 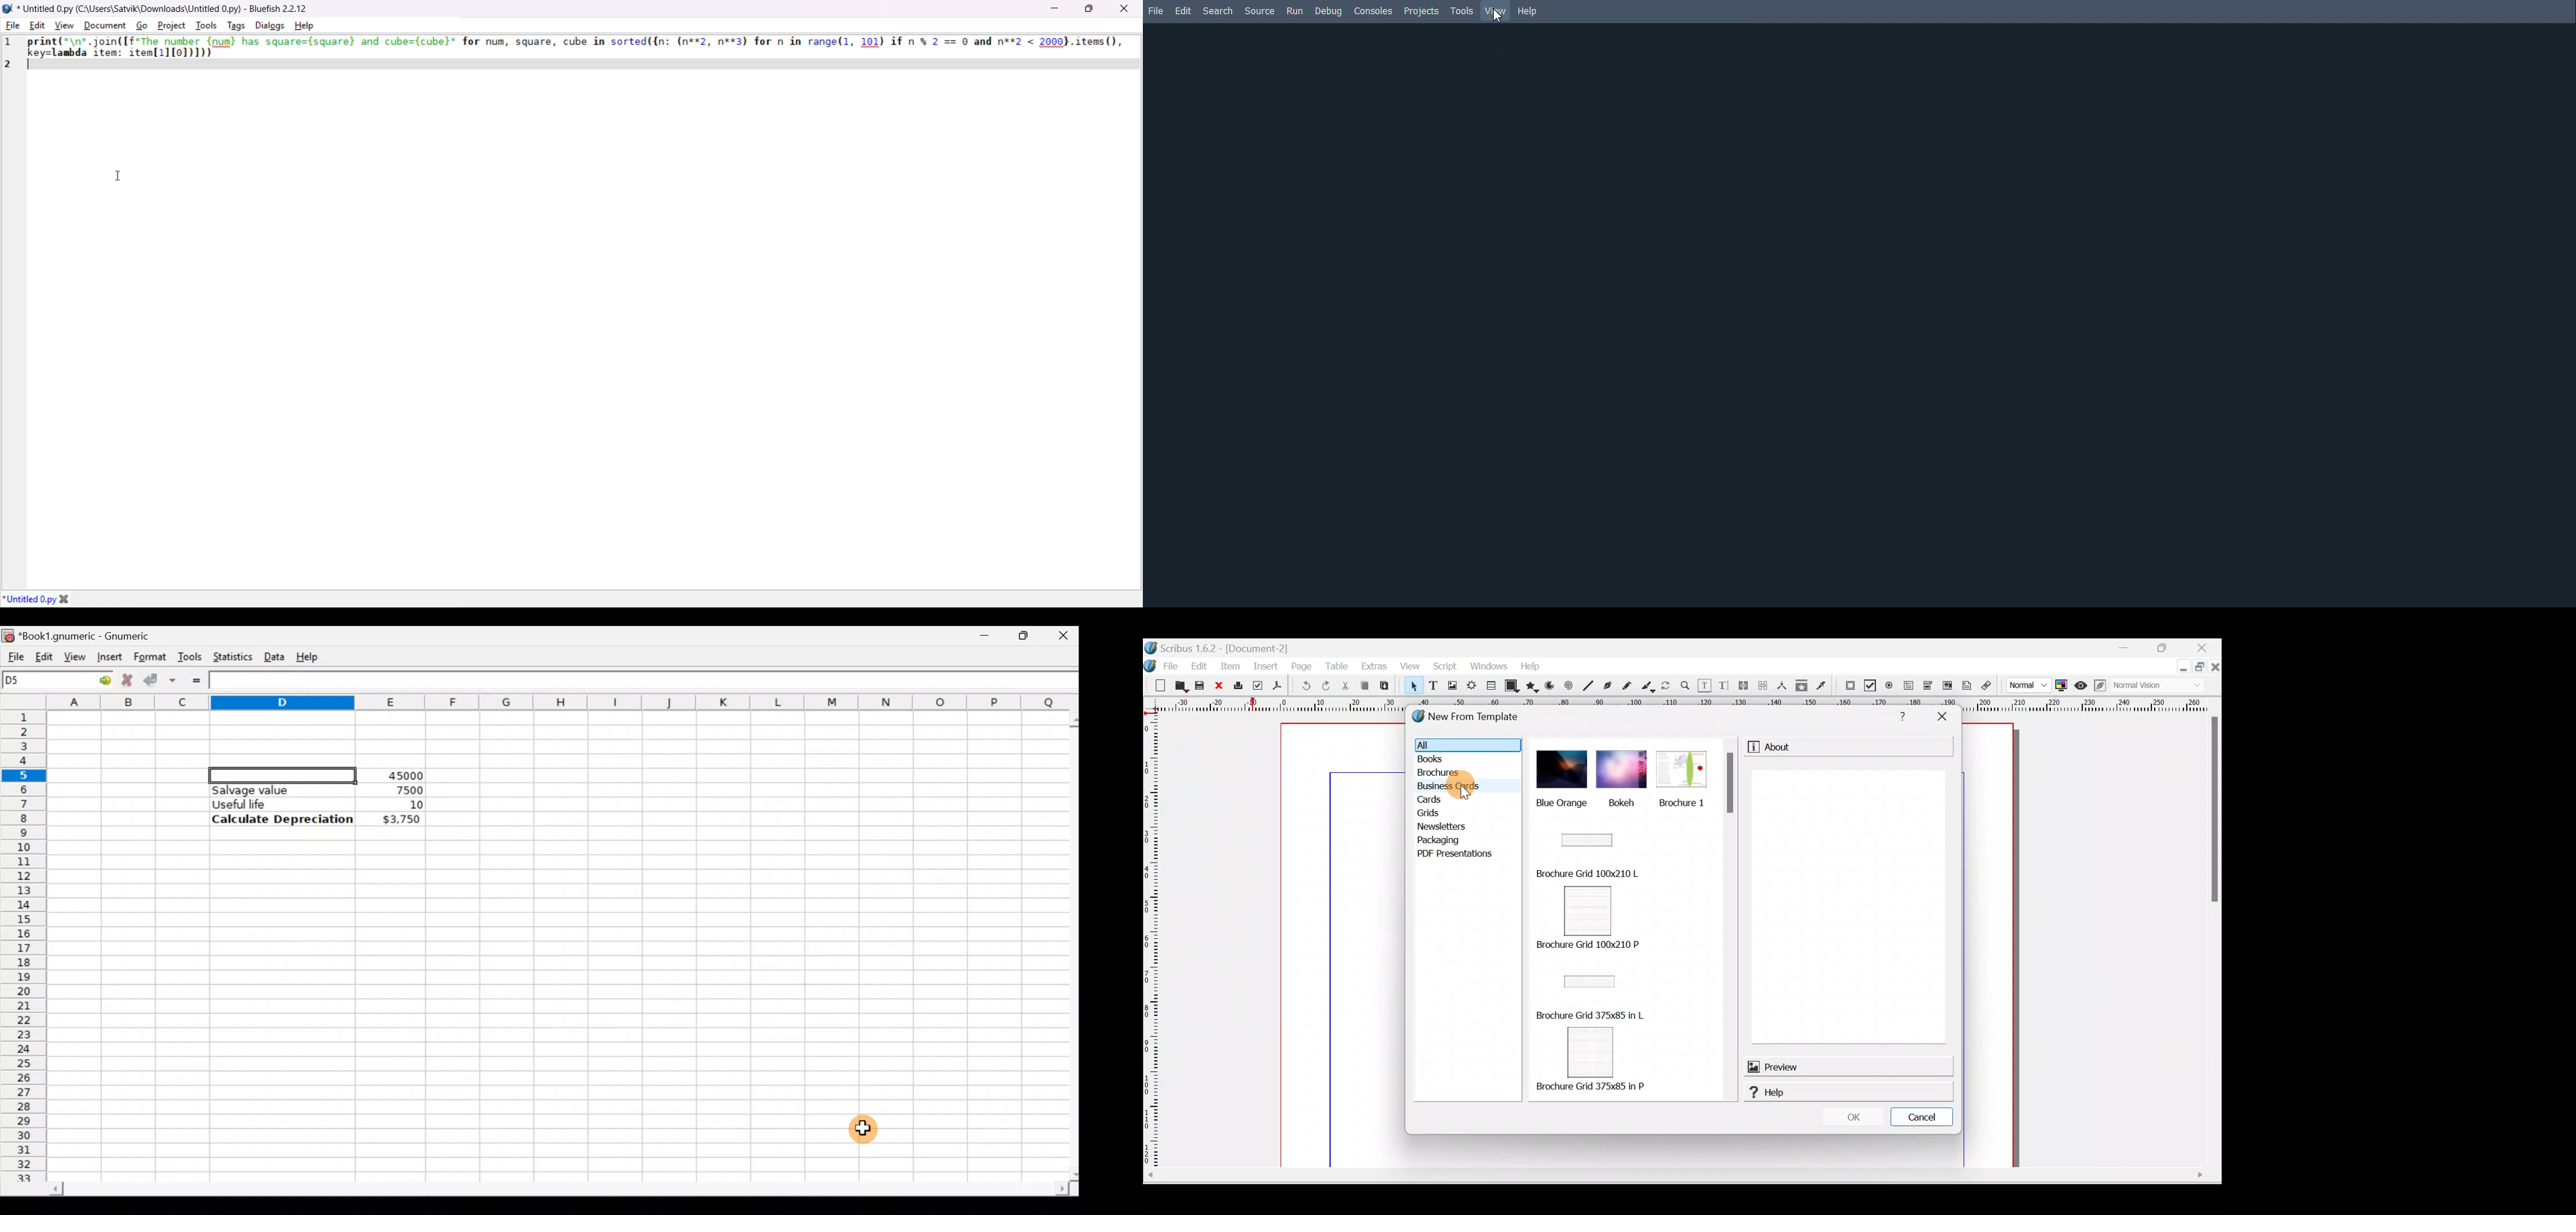 I want to click on Brochure grid, so click(x=1590, y=980).